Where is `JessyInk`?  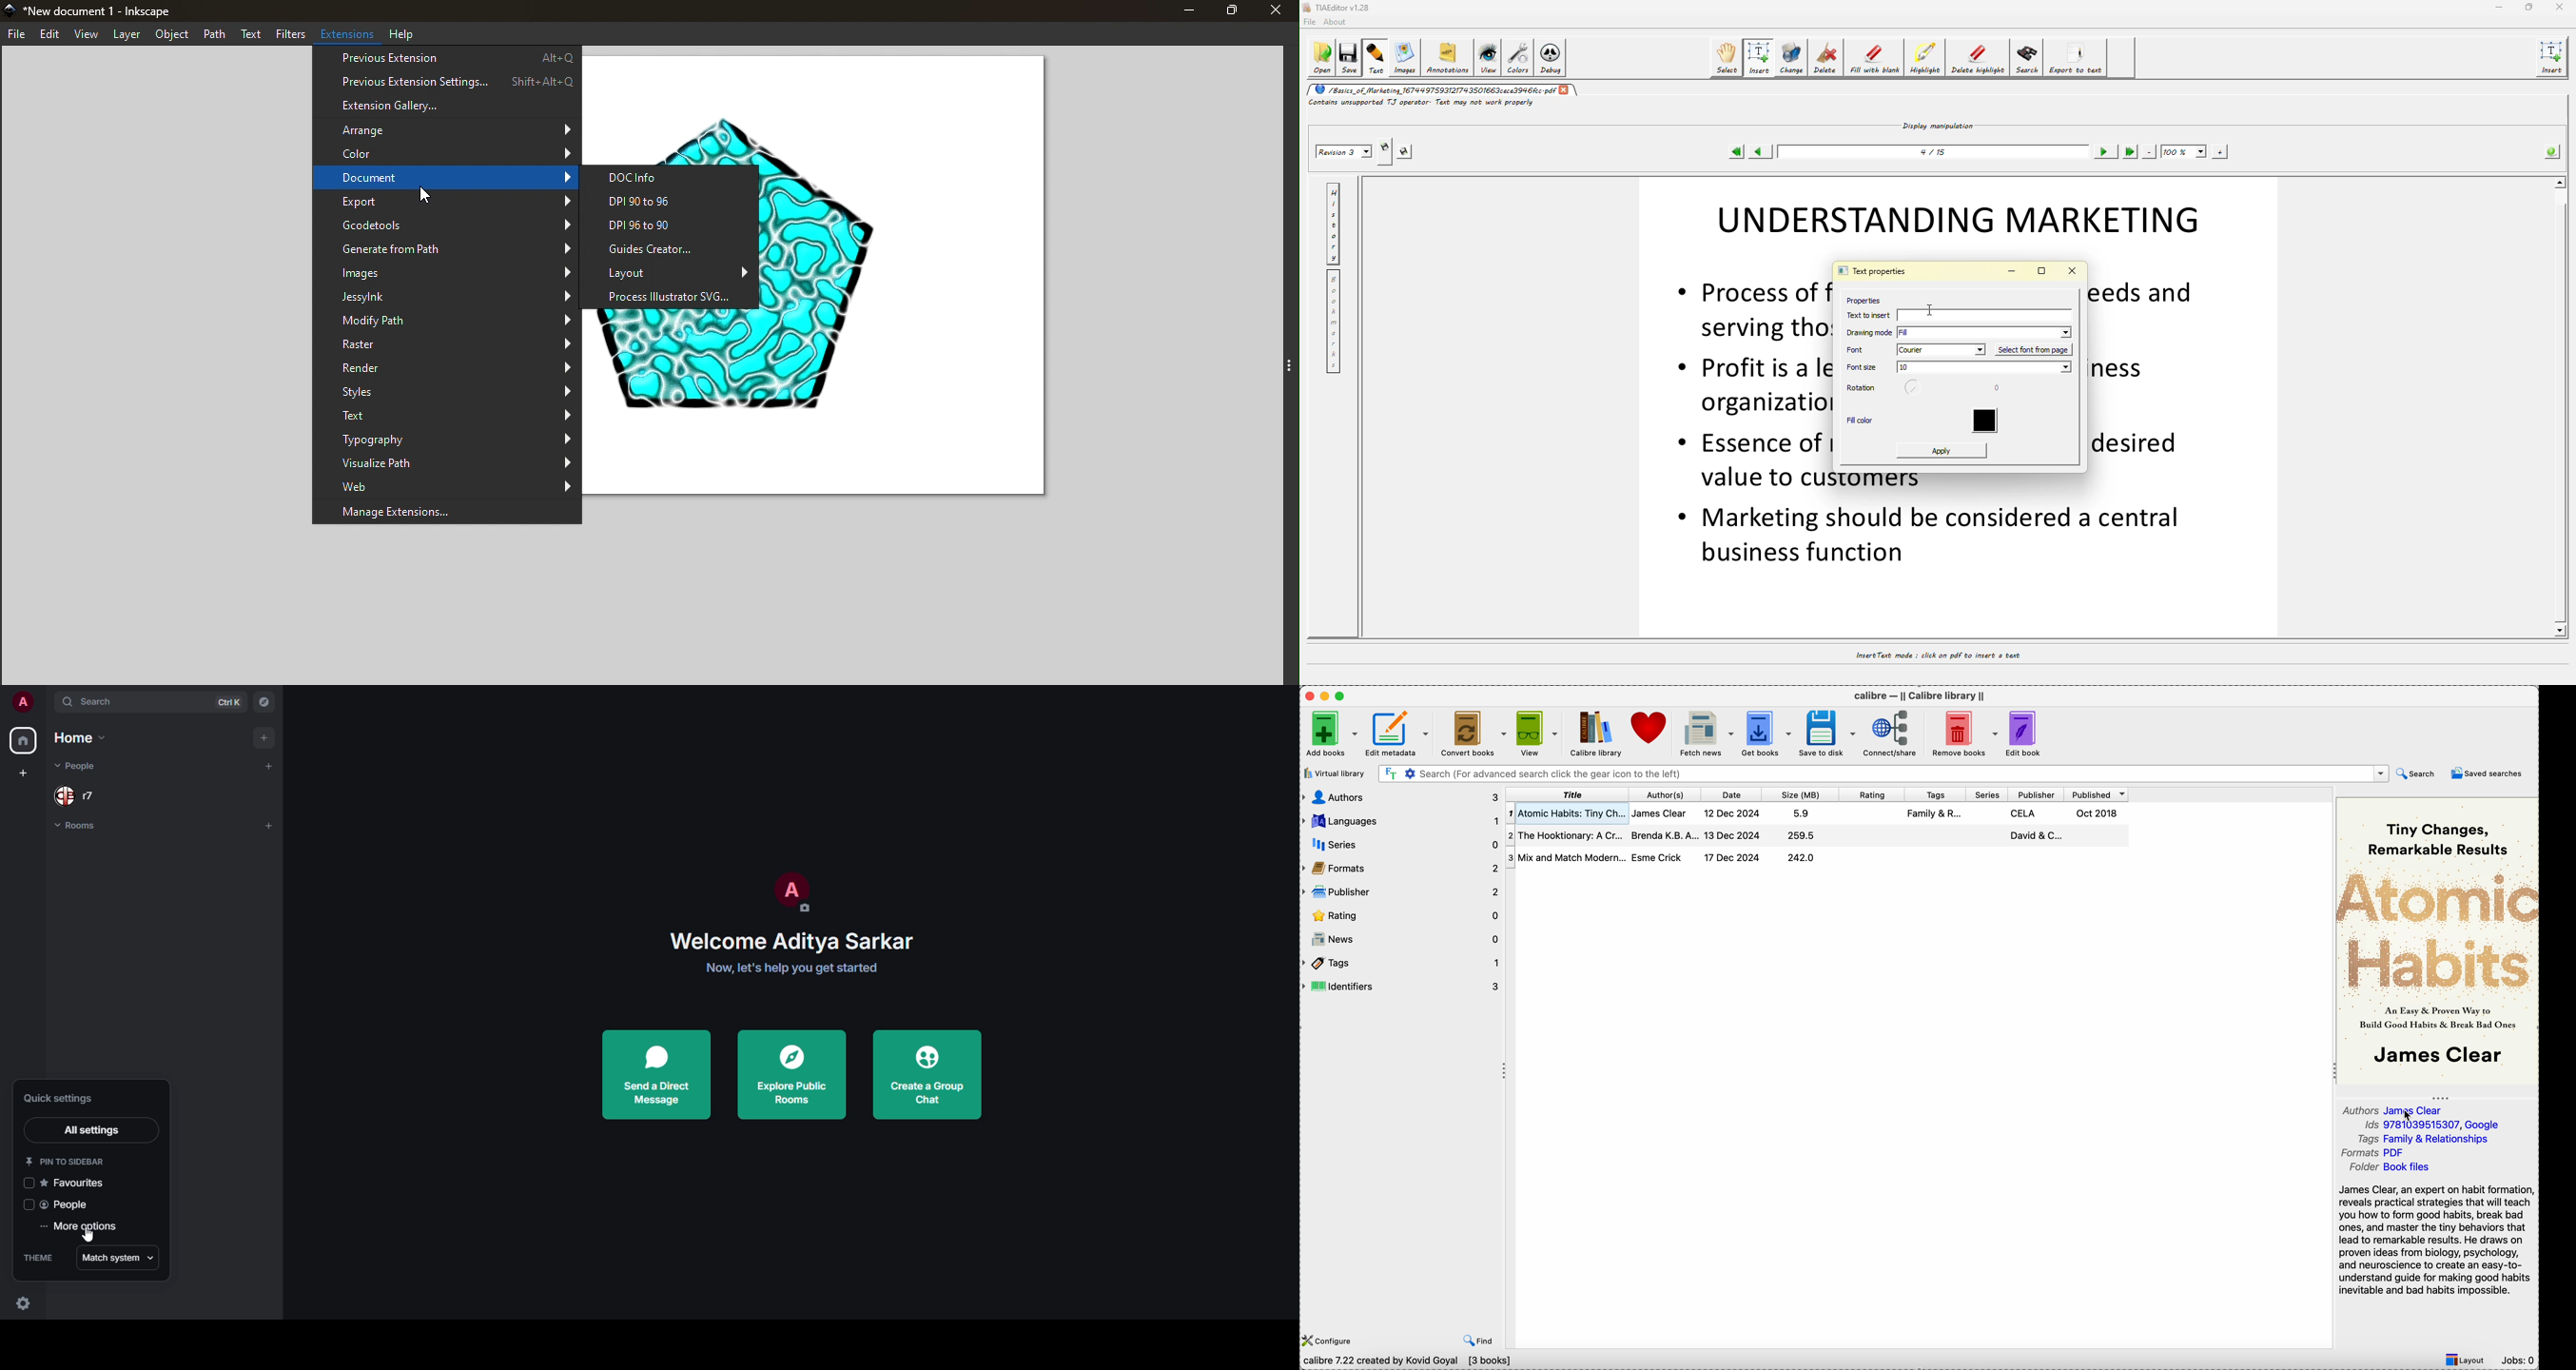 JessyInk is located at coordinates (445, 296).